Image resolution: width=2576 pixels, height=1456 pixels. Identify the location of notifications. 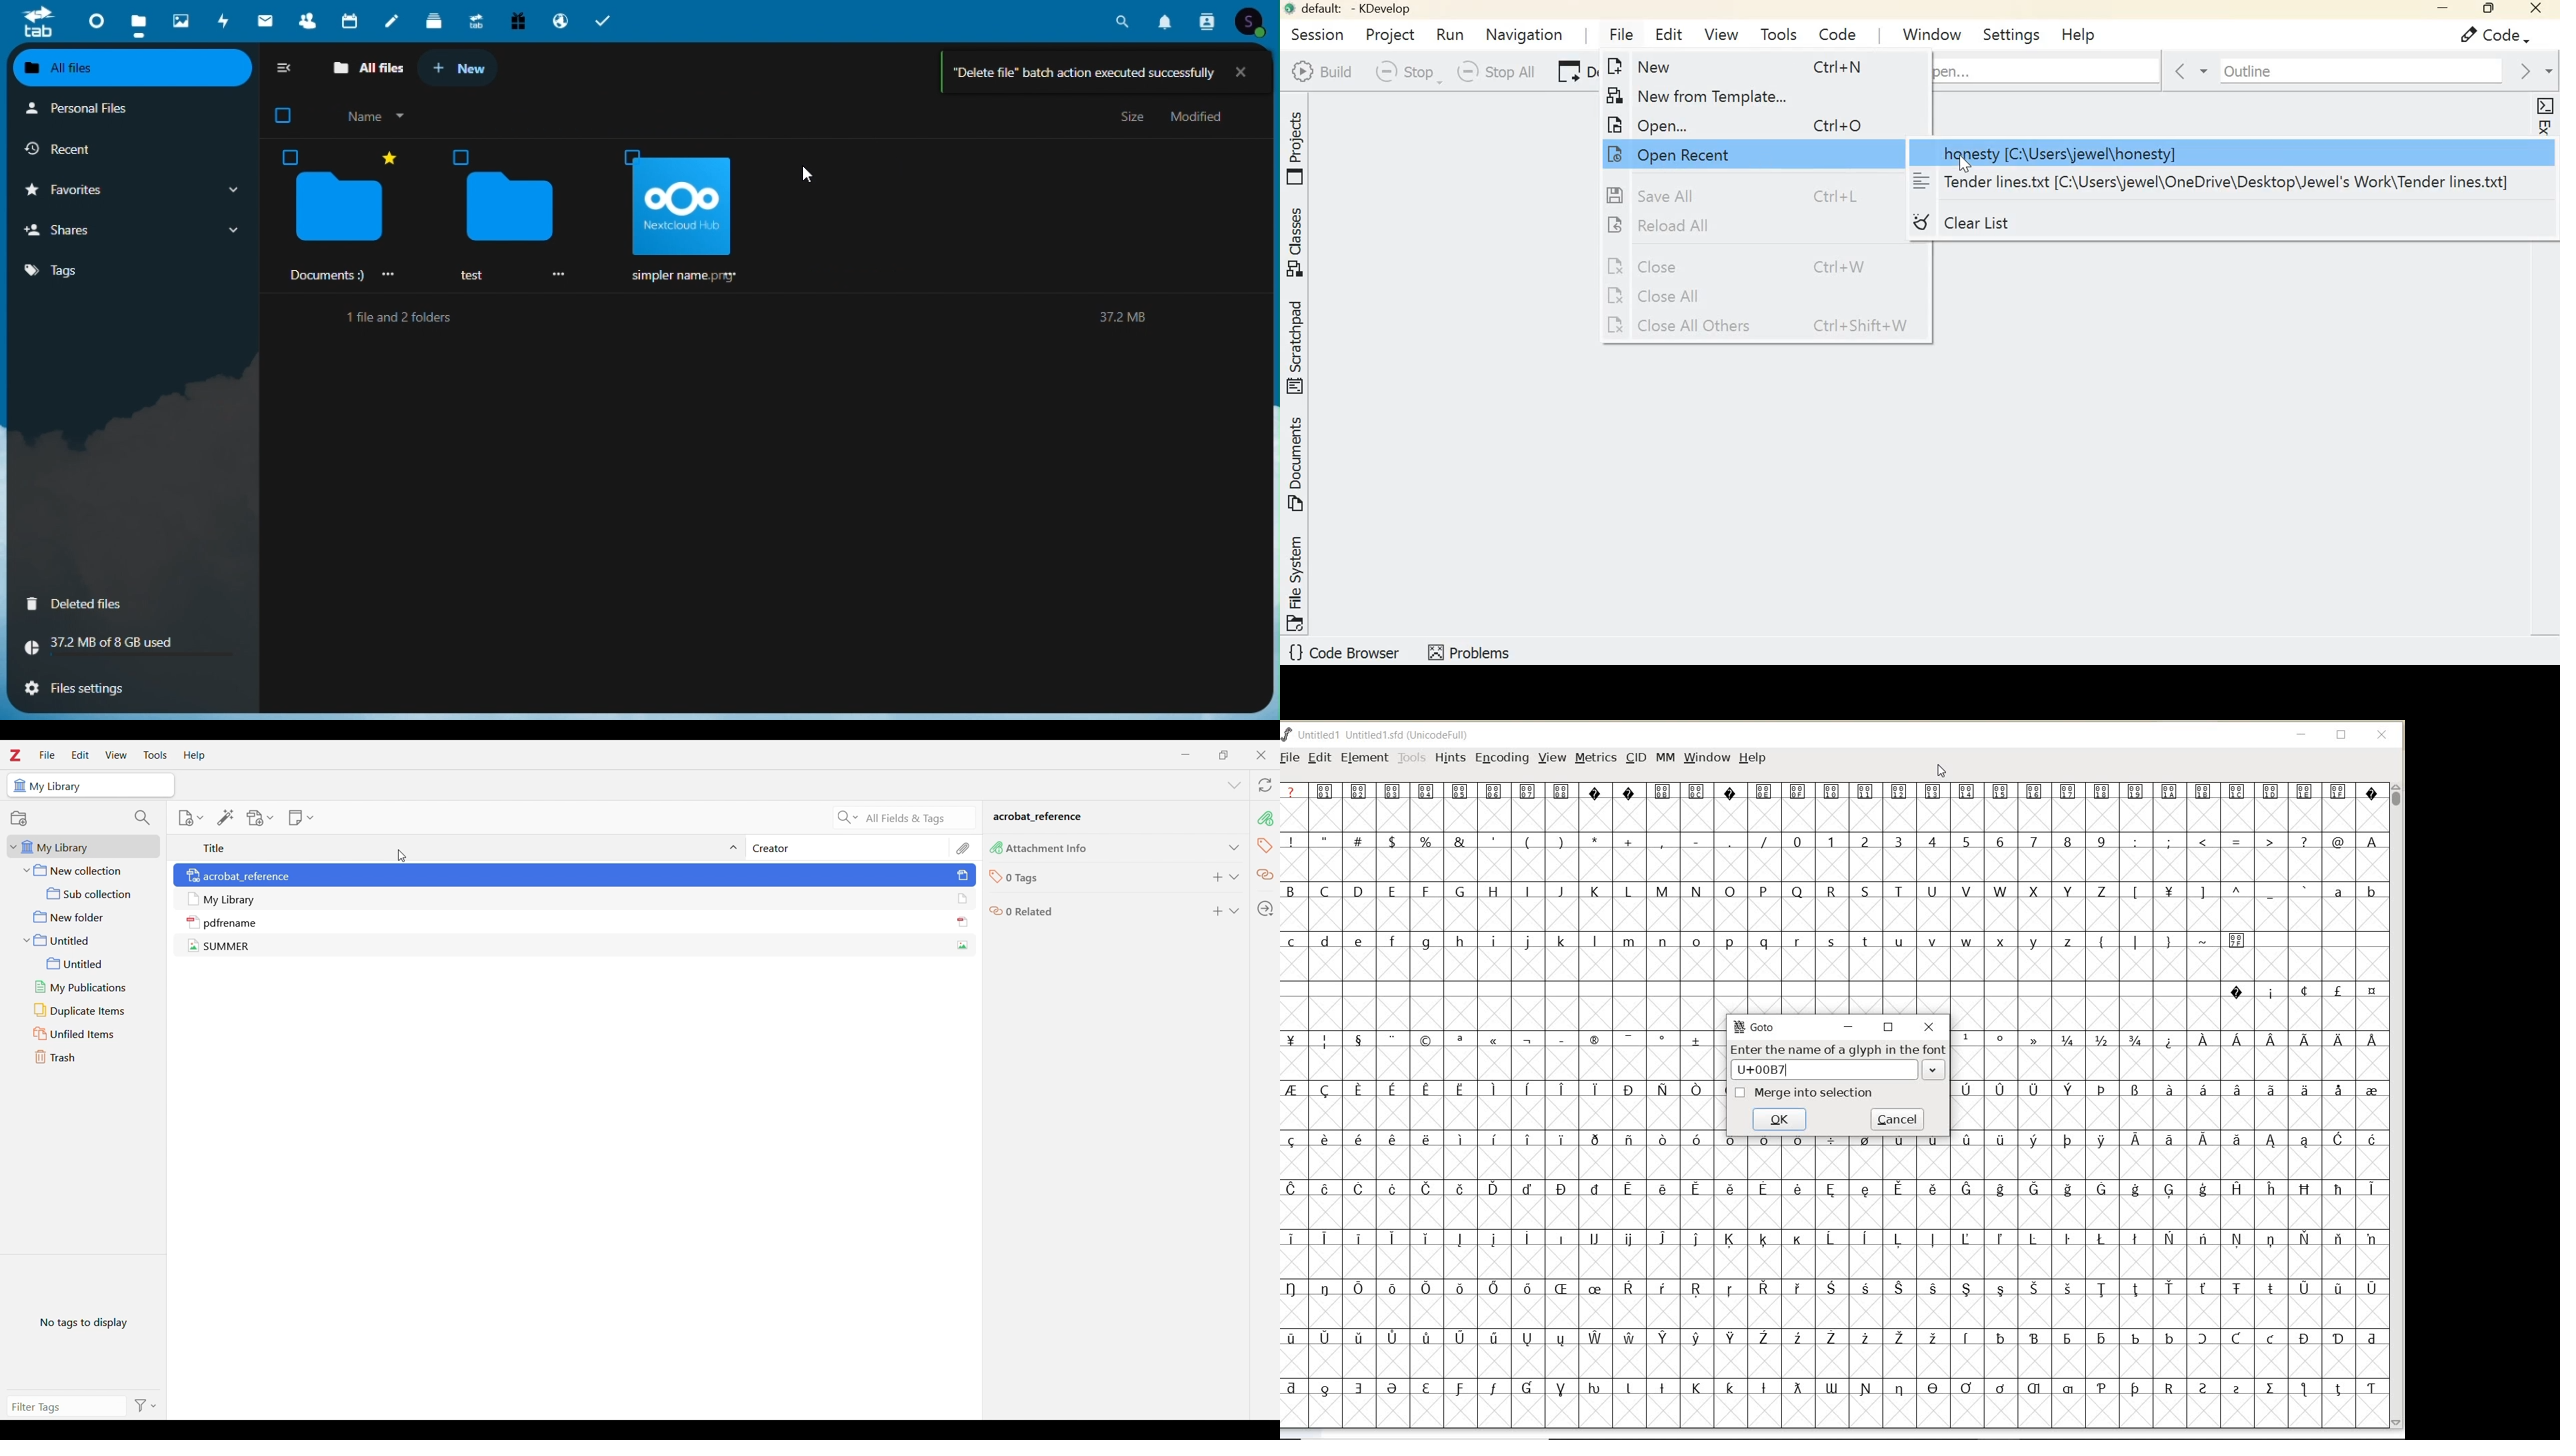
(1169, 19).